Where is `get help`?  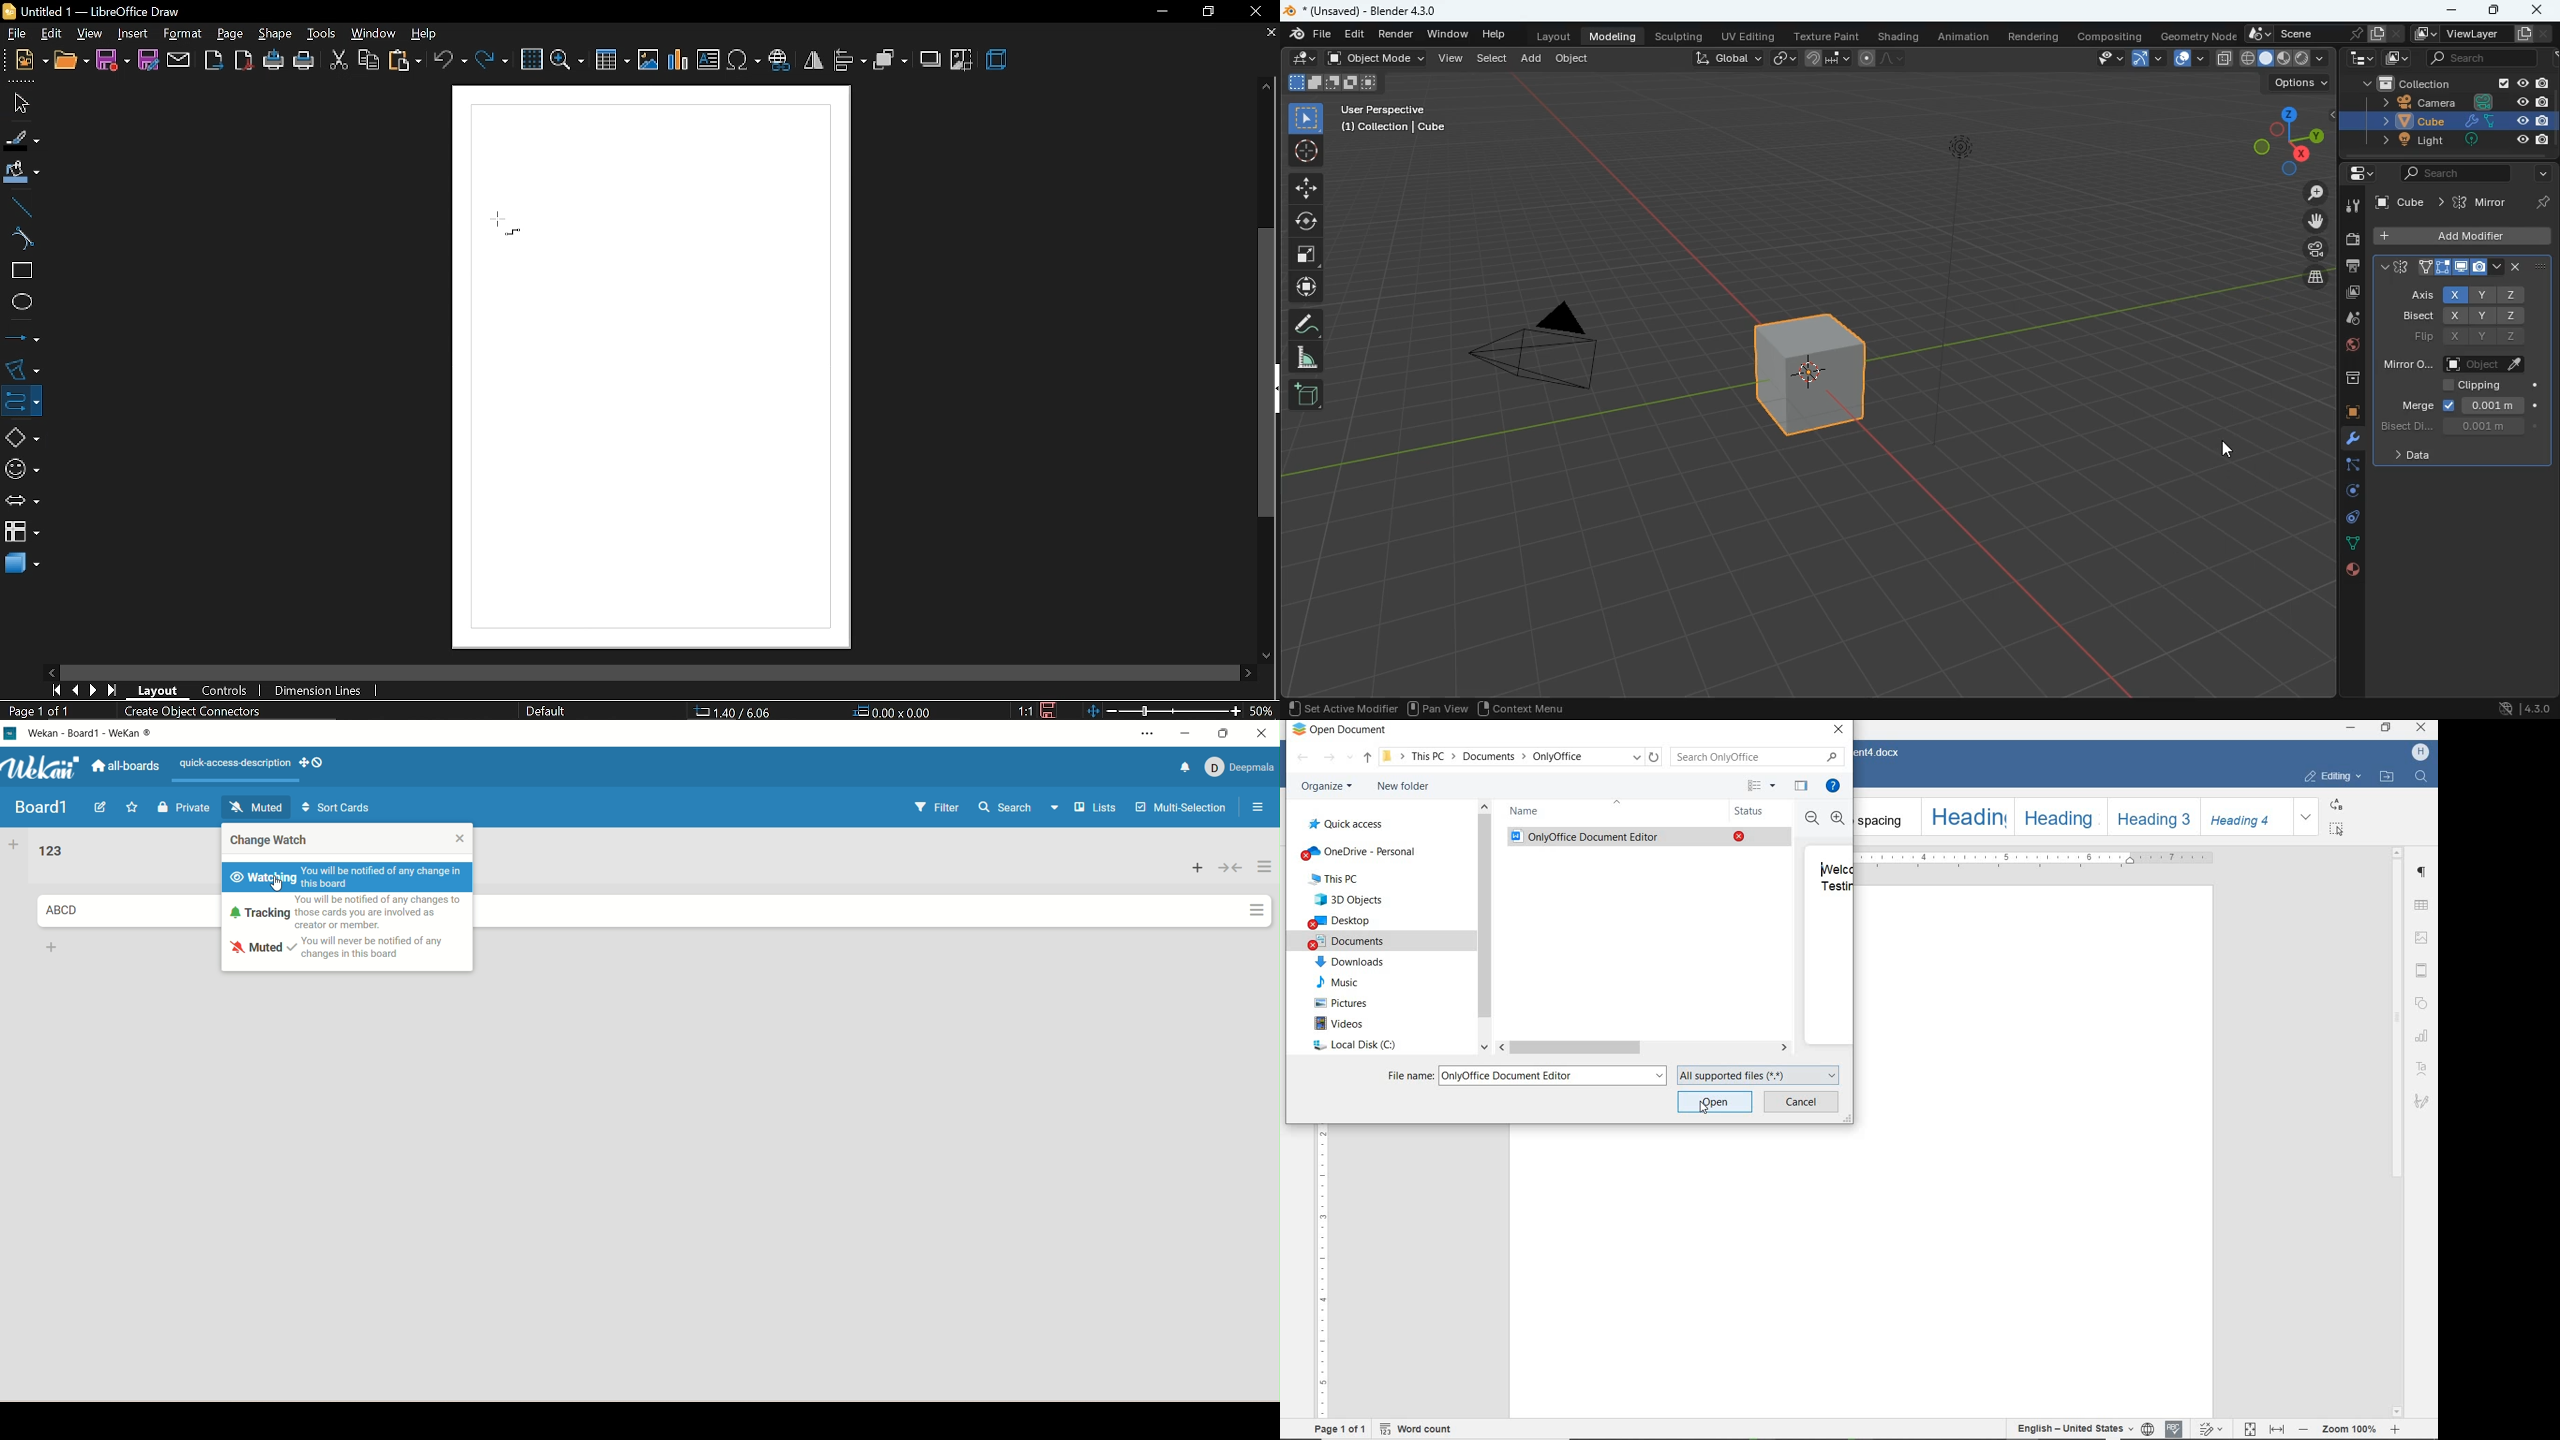
get help is located at coordinates (1832, 784).